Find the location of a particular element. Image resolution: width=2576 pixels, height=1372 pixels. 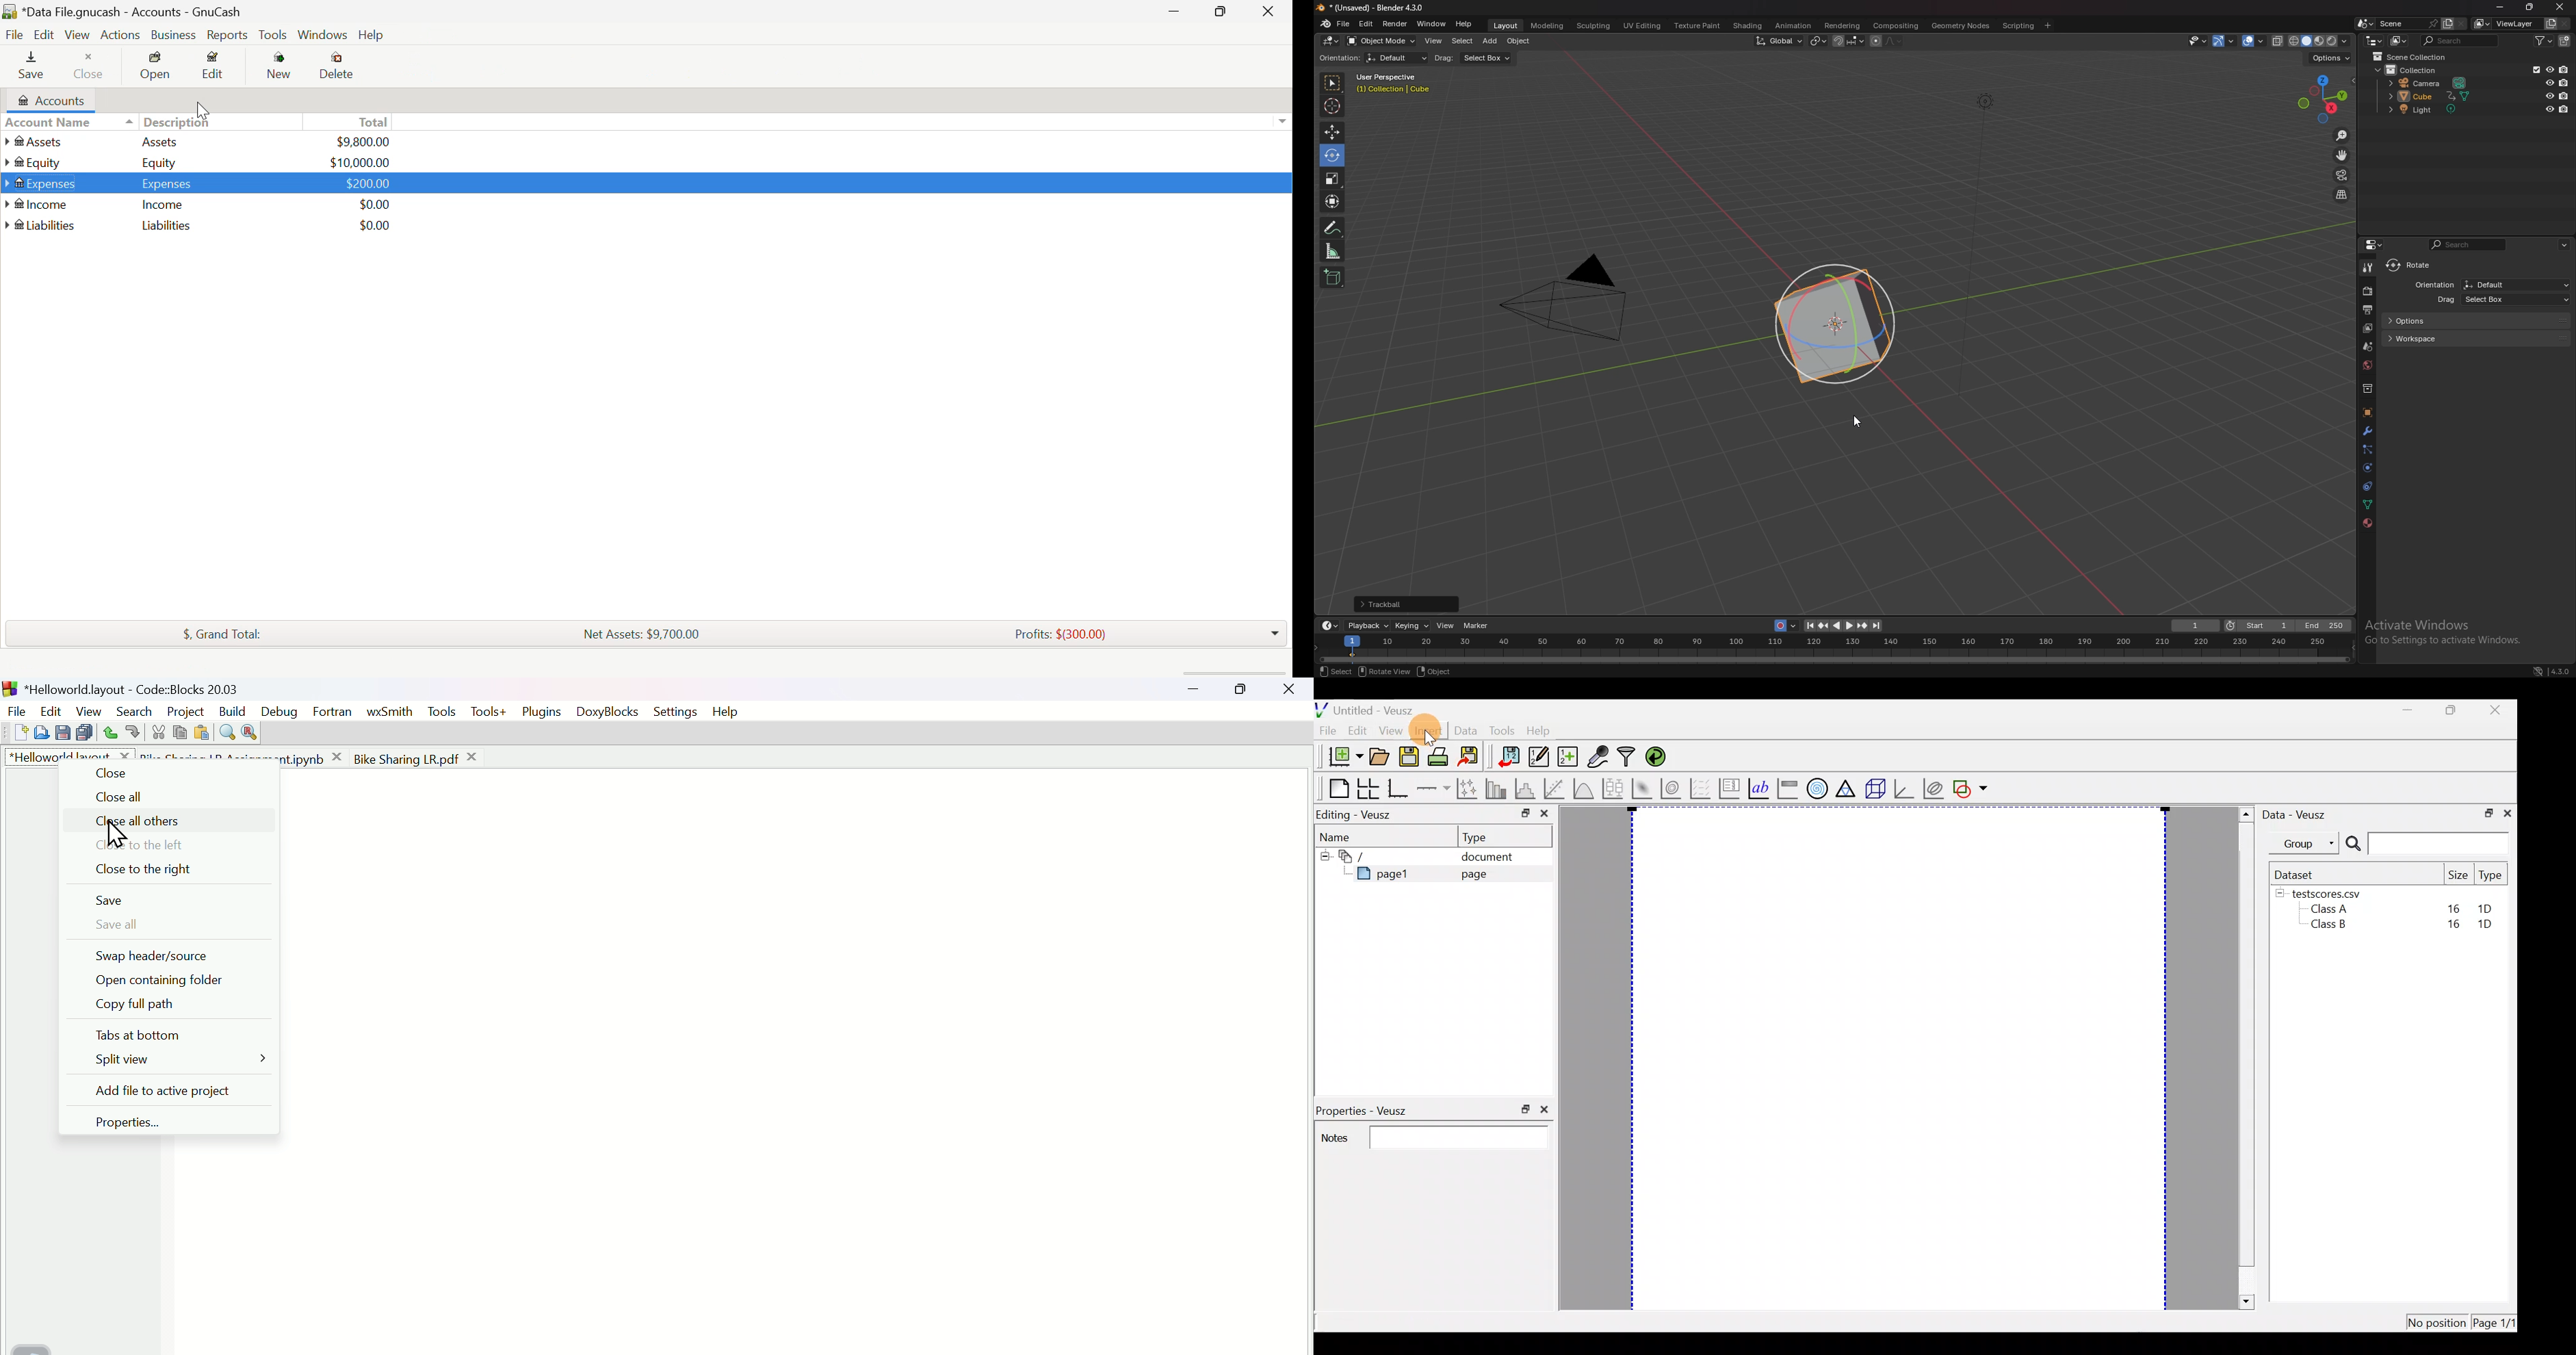

selector is located at coordinates (1332, 84).